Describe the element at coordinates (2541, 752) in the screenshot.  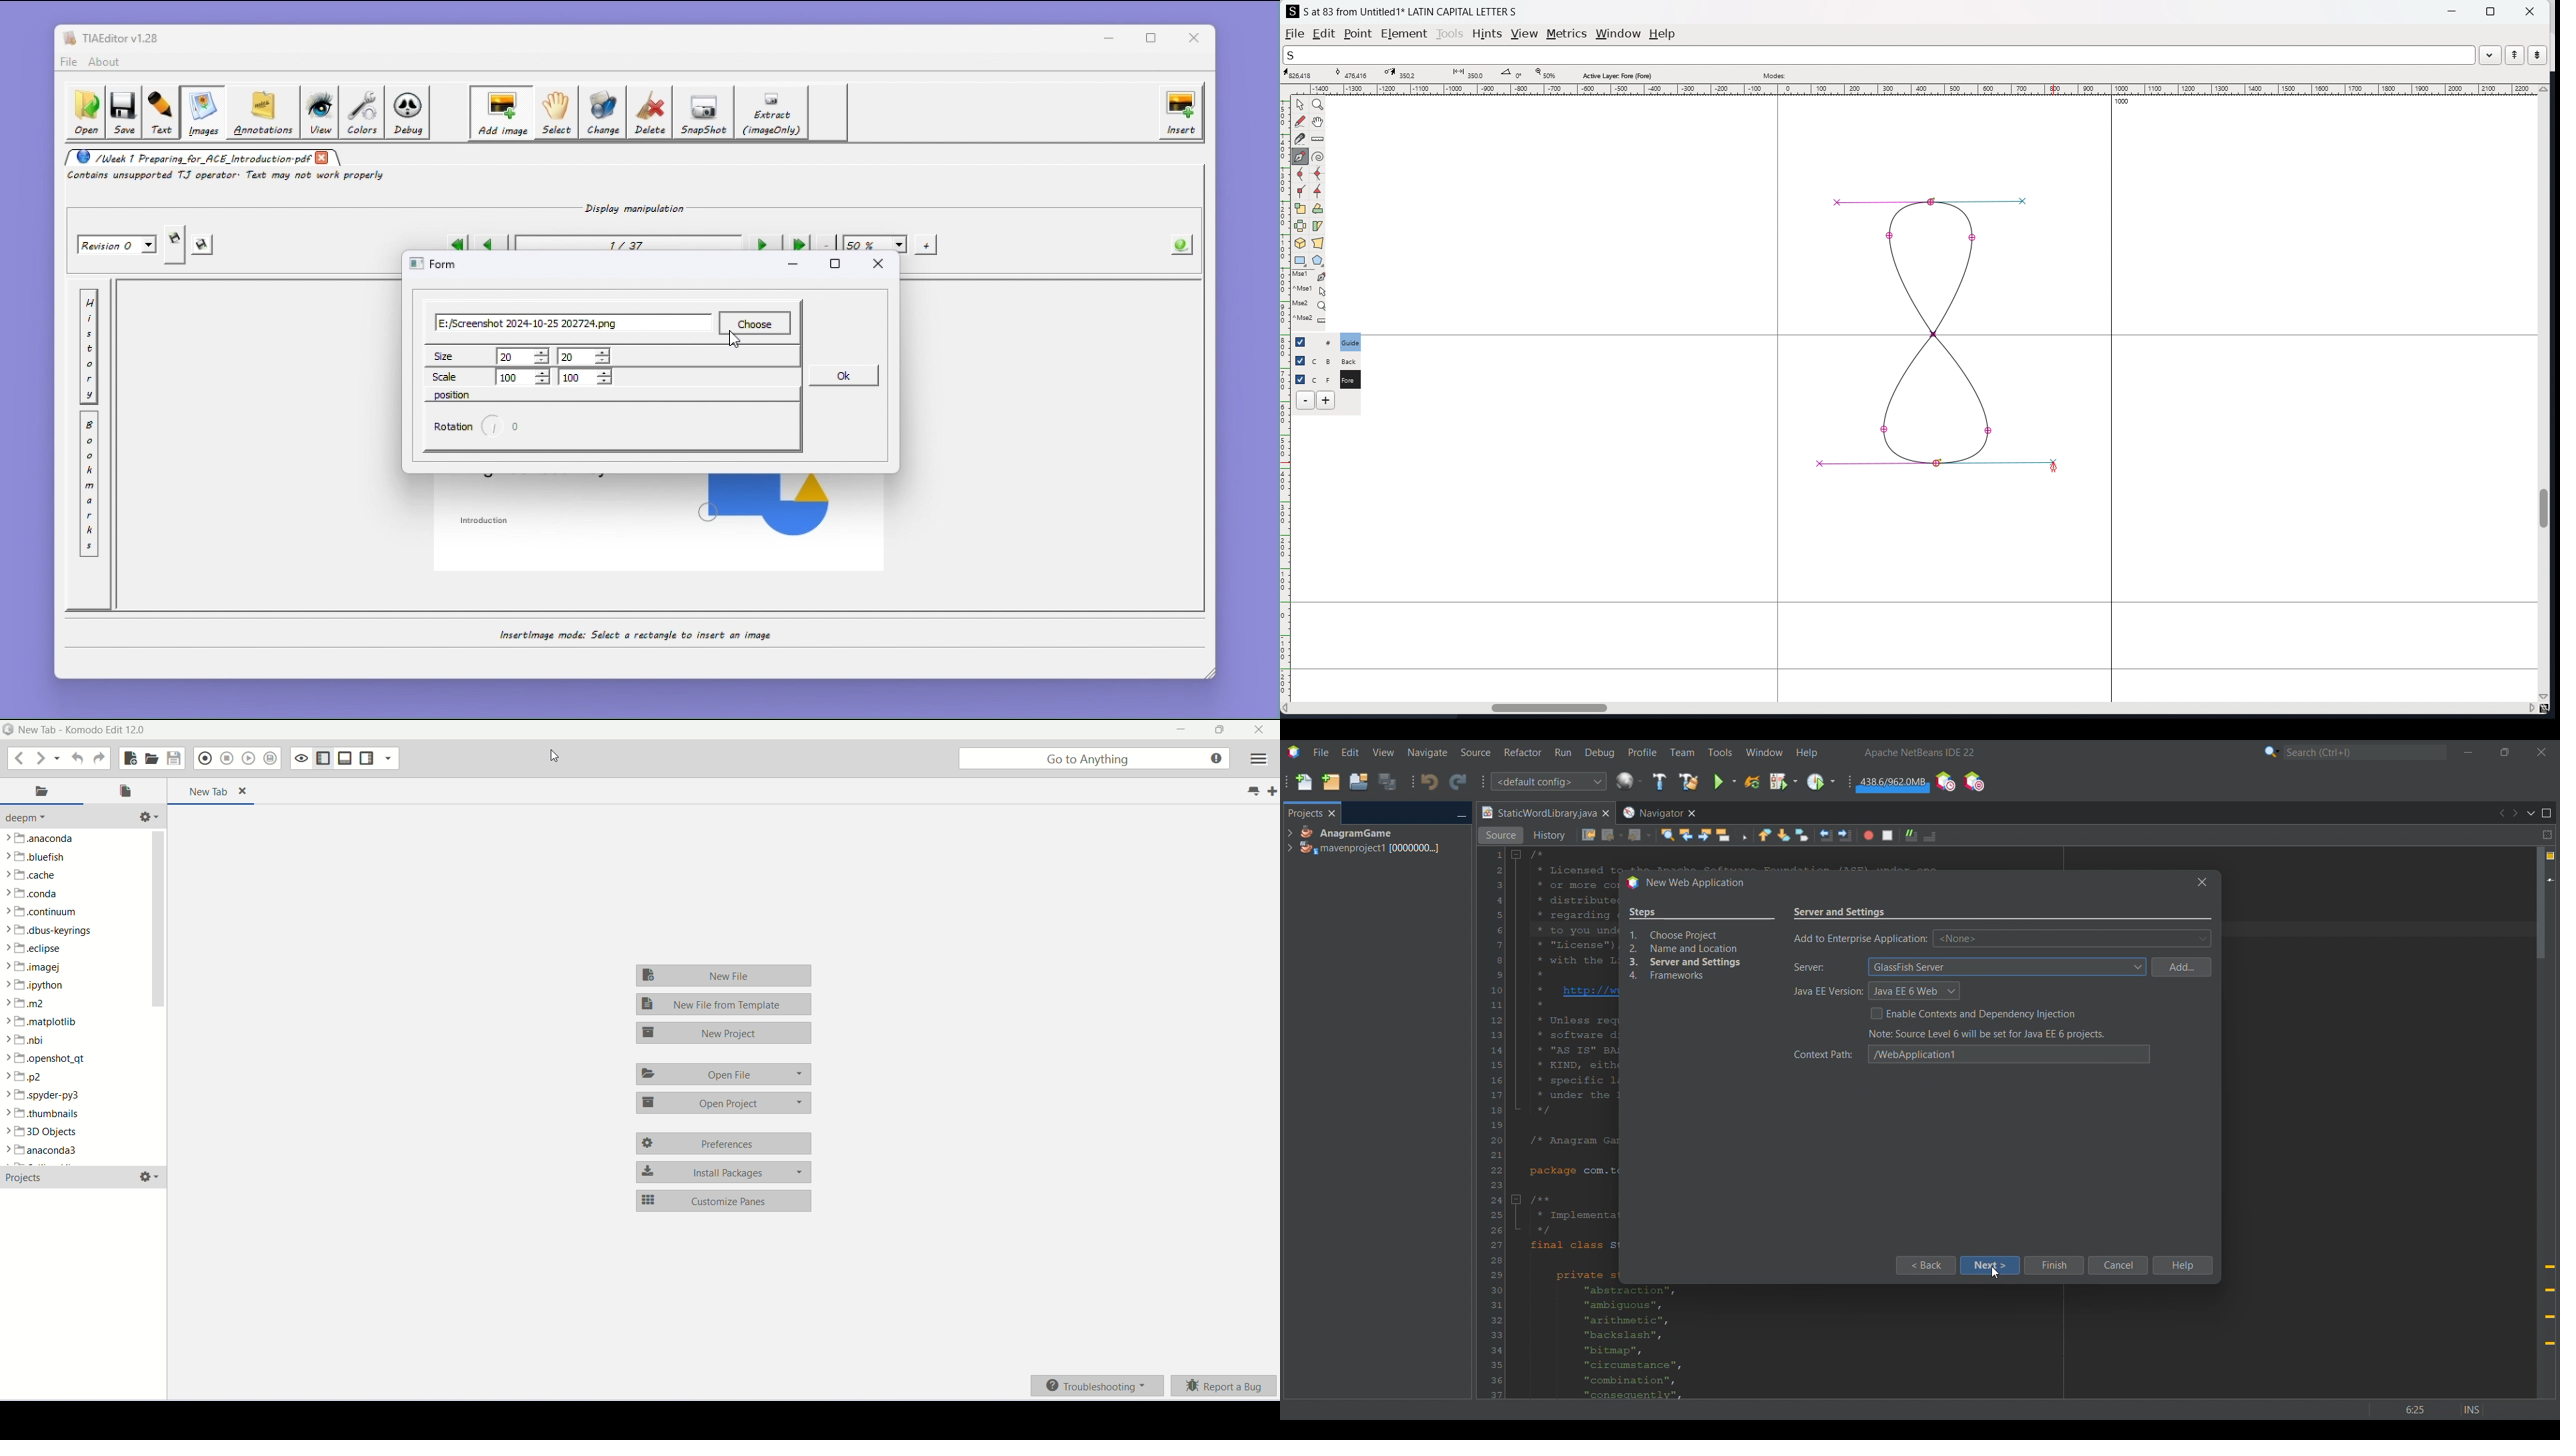
I see `Close interface` at that location.